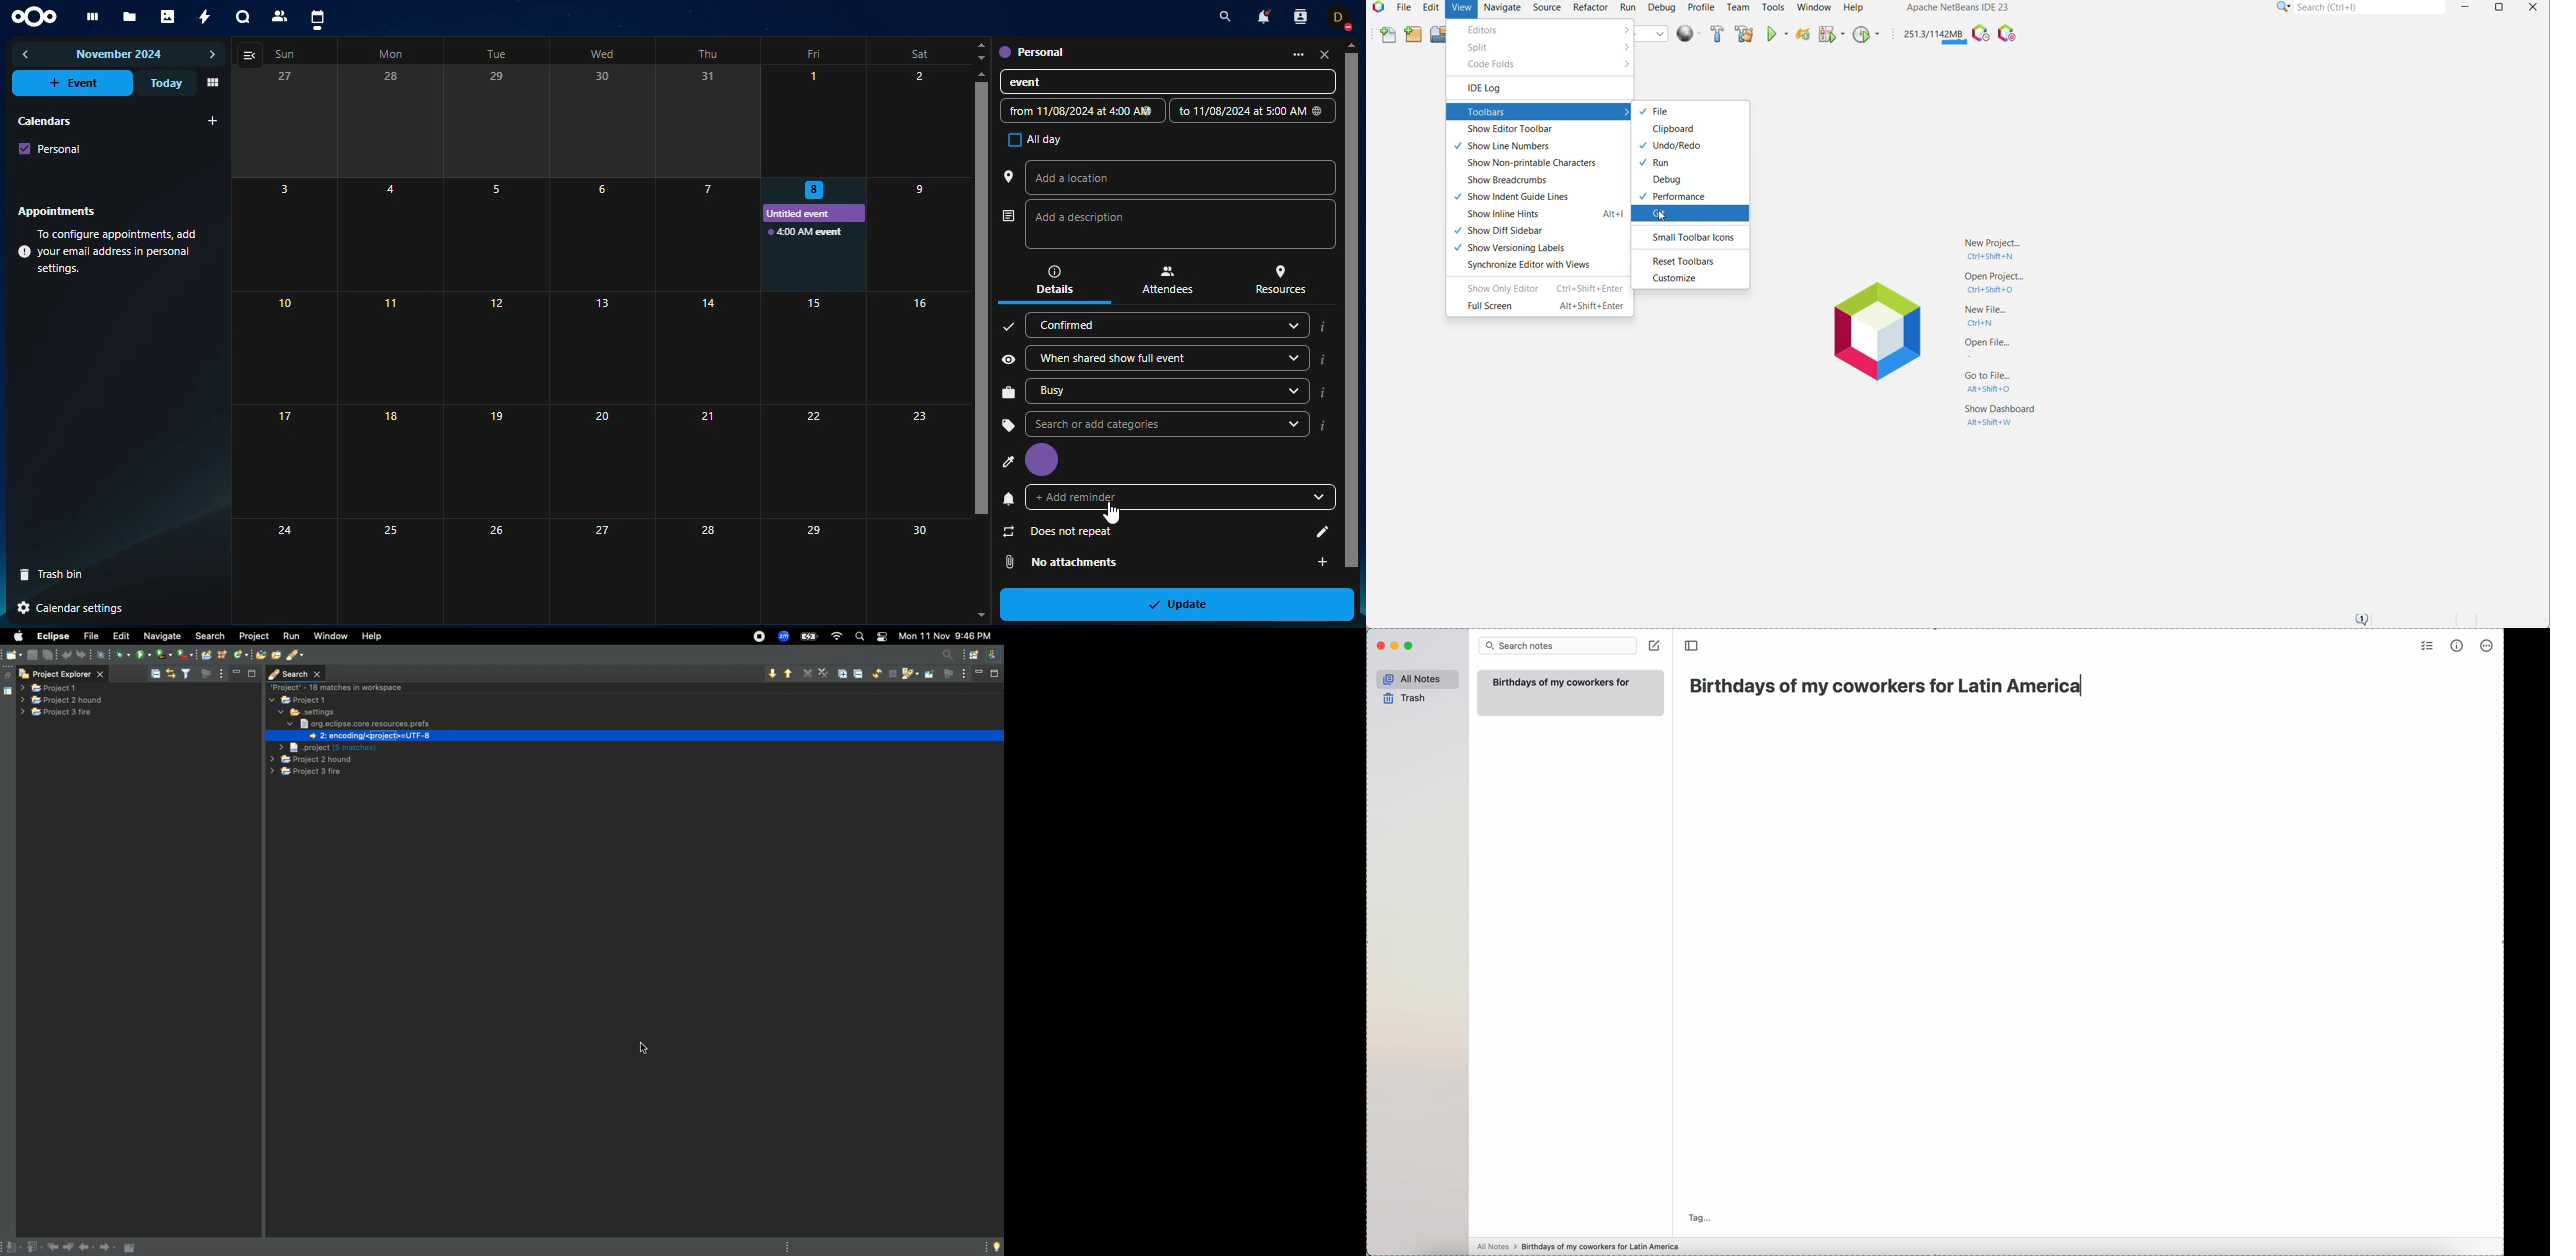 The width and height of the screenshot is (2576, 1260). I want to click on confirm, so click(1007, 327).